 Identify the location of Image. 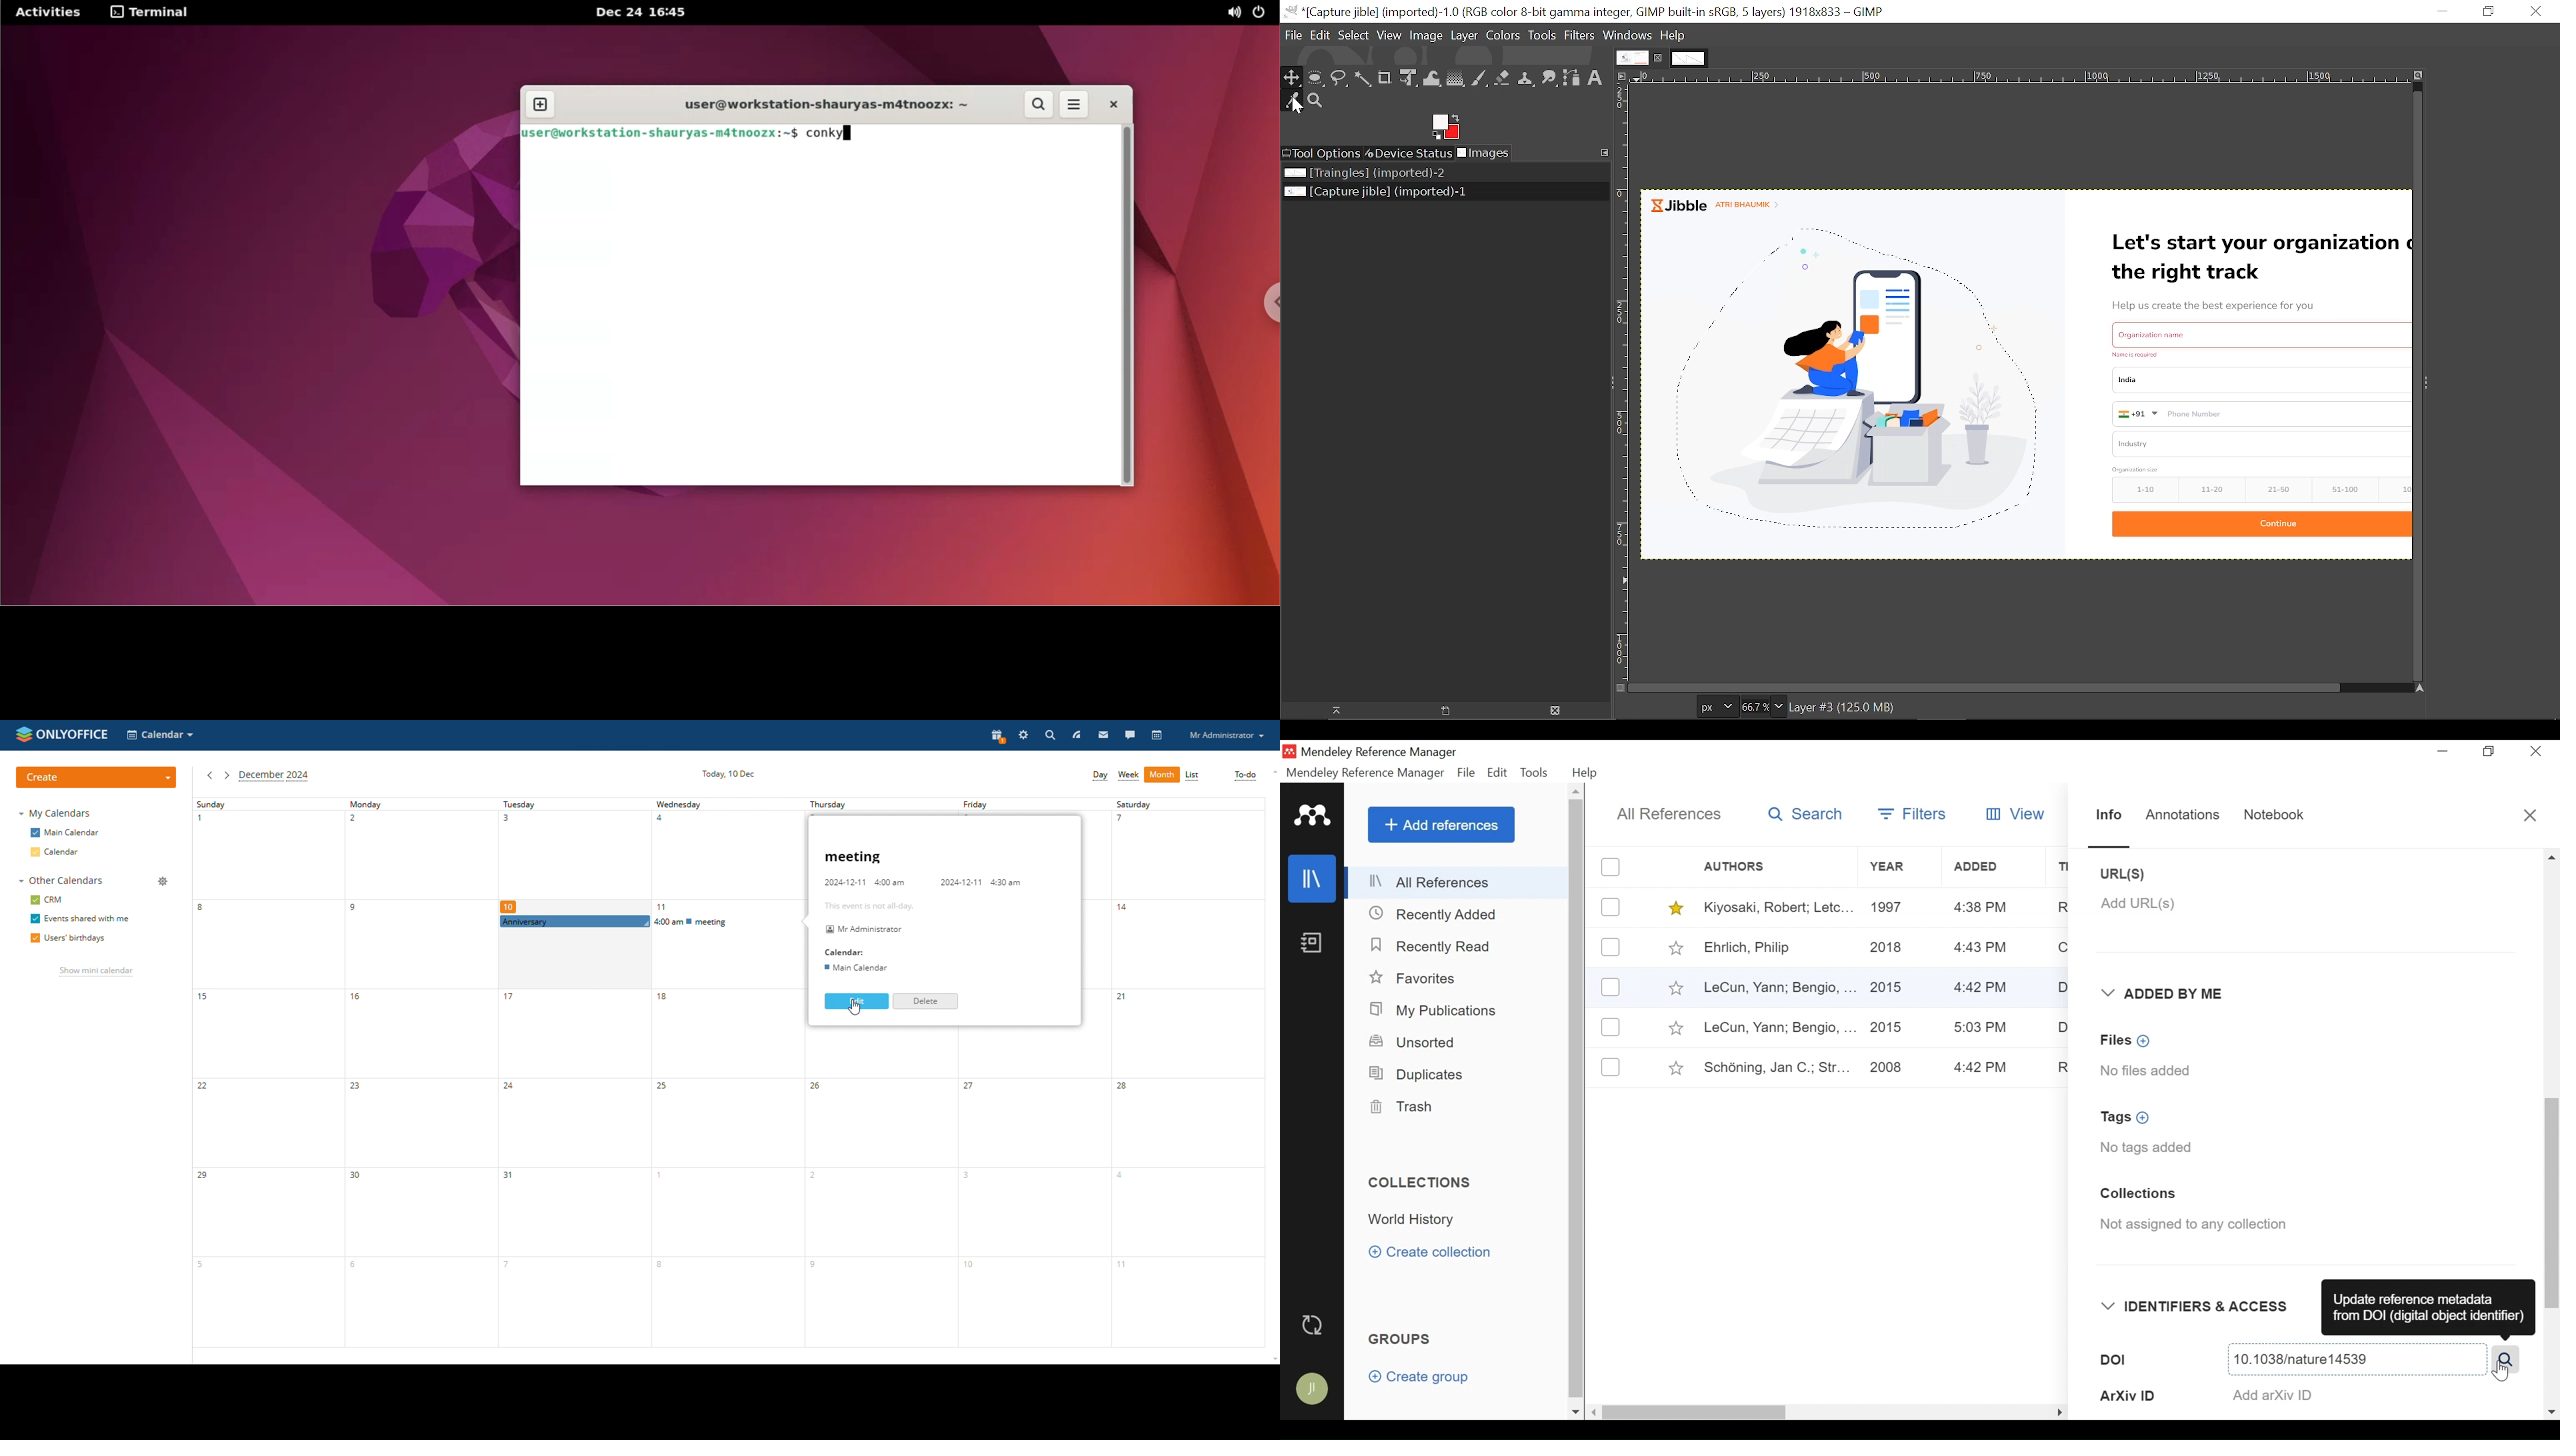
(1426, 36).